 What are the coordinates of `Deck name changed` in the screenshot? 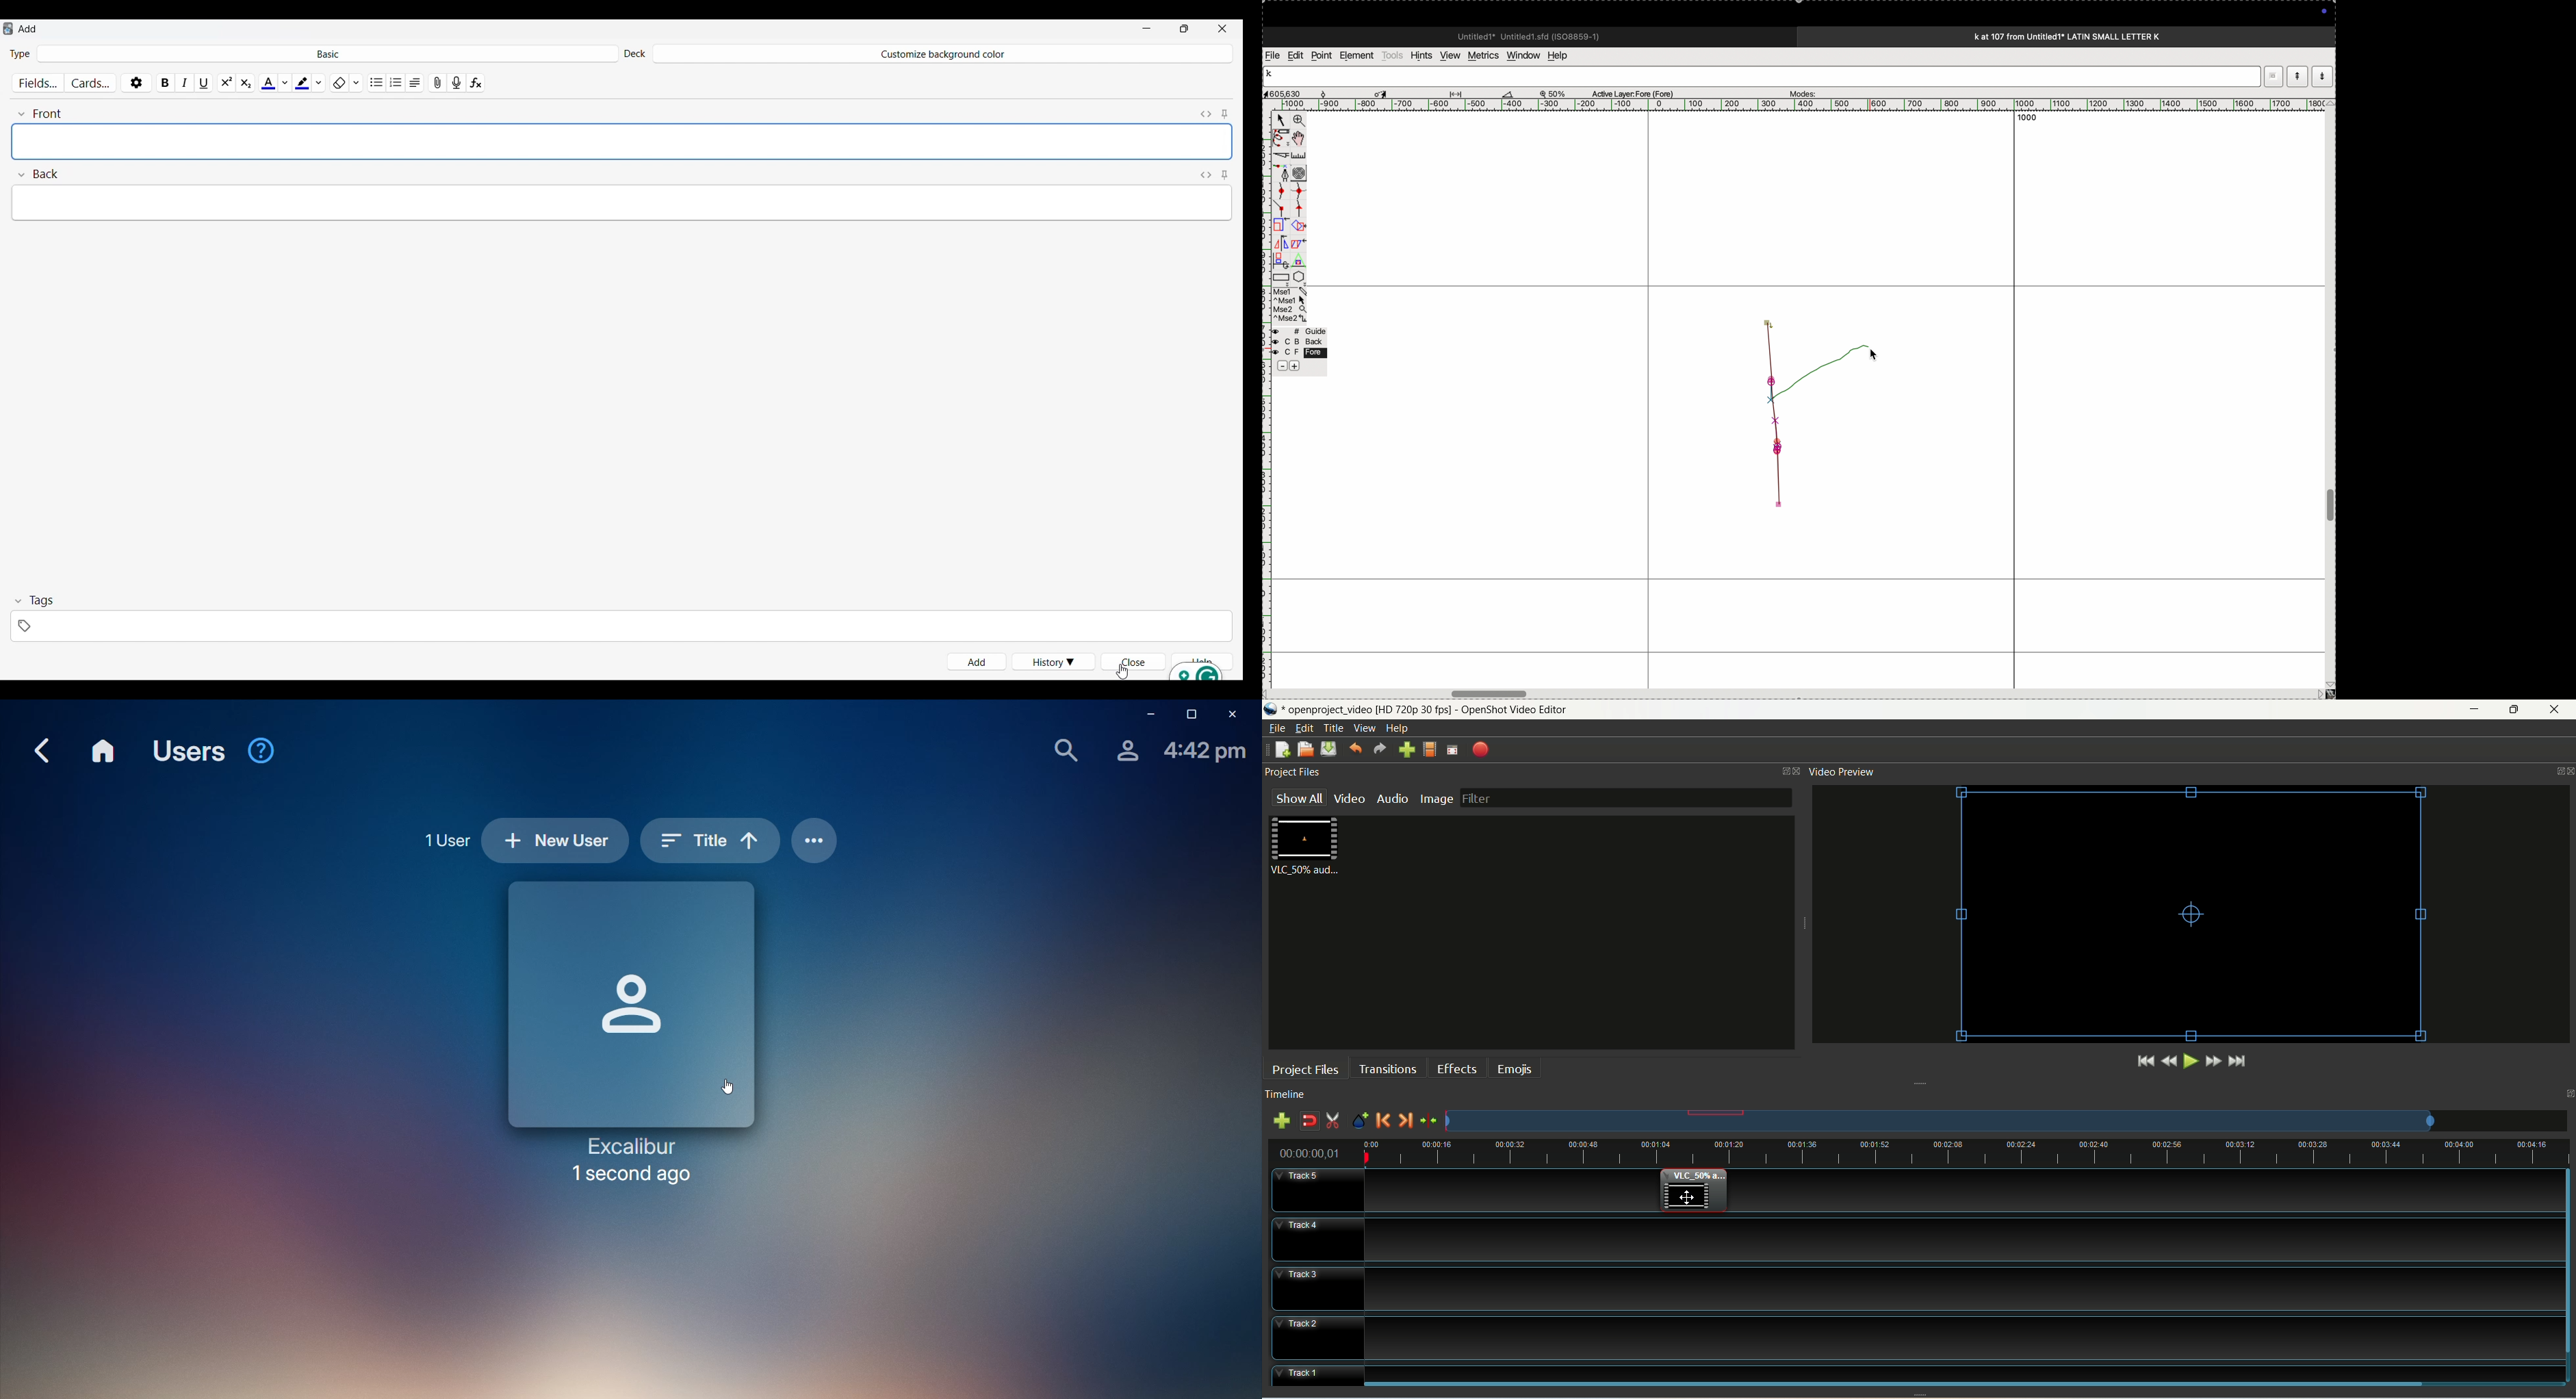 It's located at (942, 54).